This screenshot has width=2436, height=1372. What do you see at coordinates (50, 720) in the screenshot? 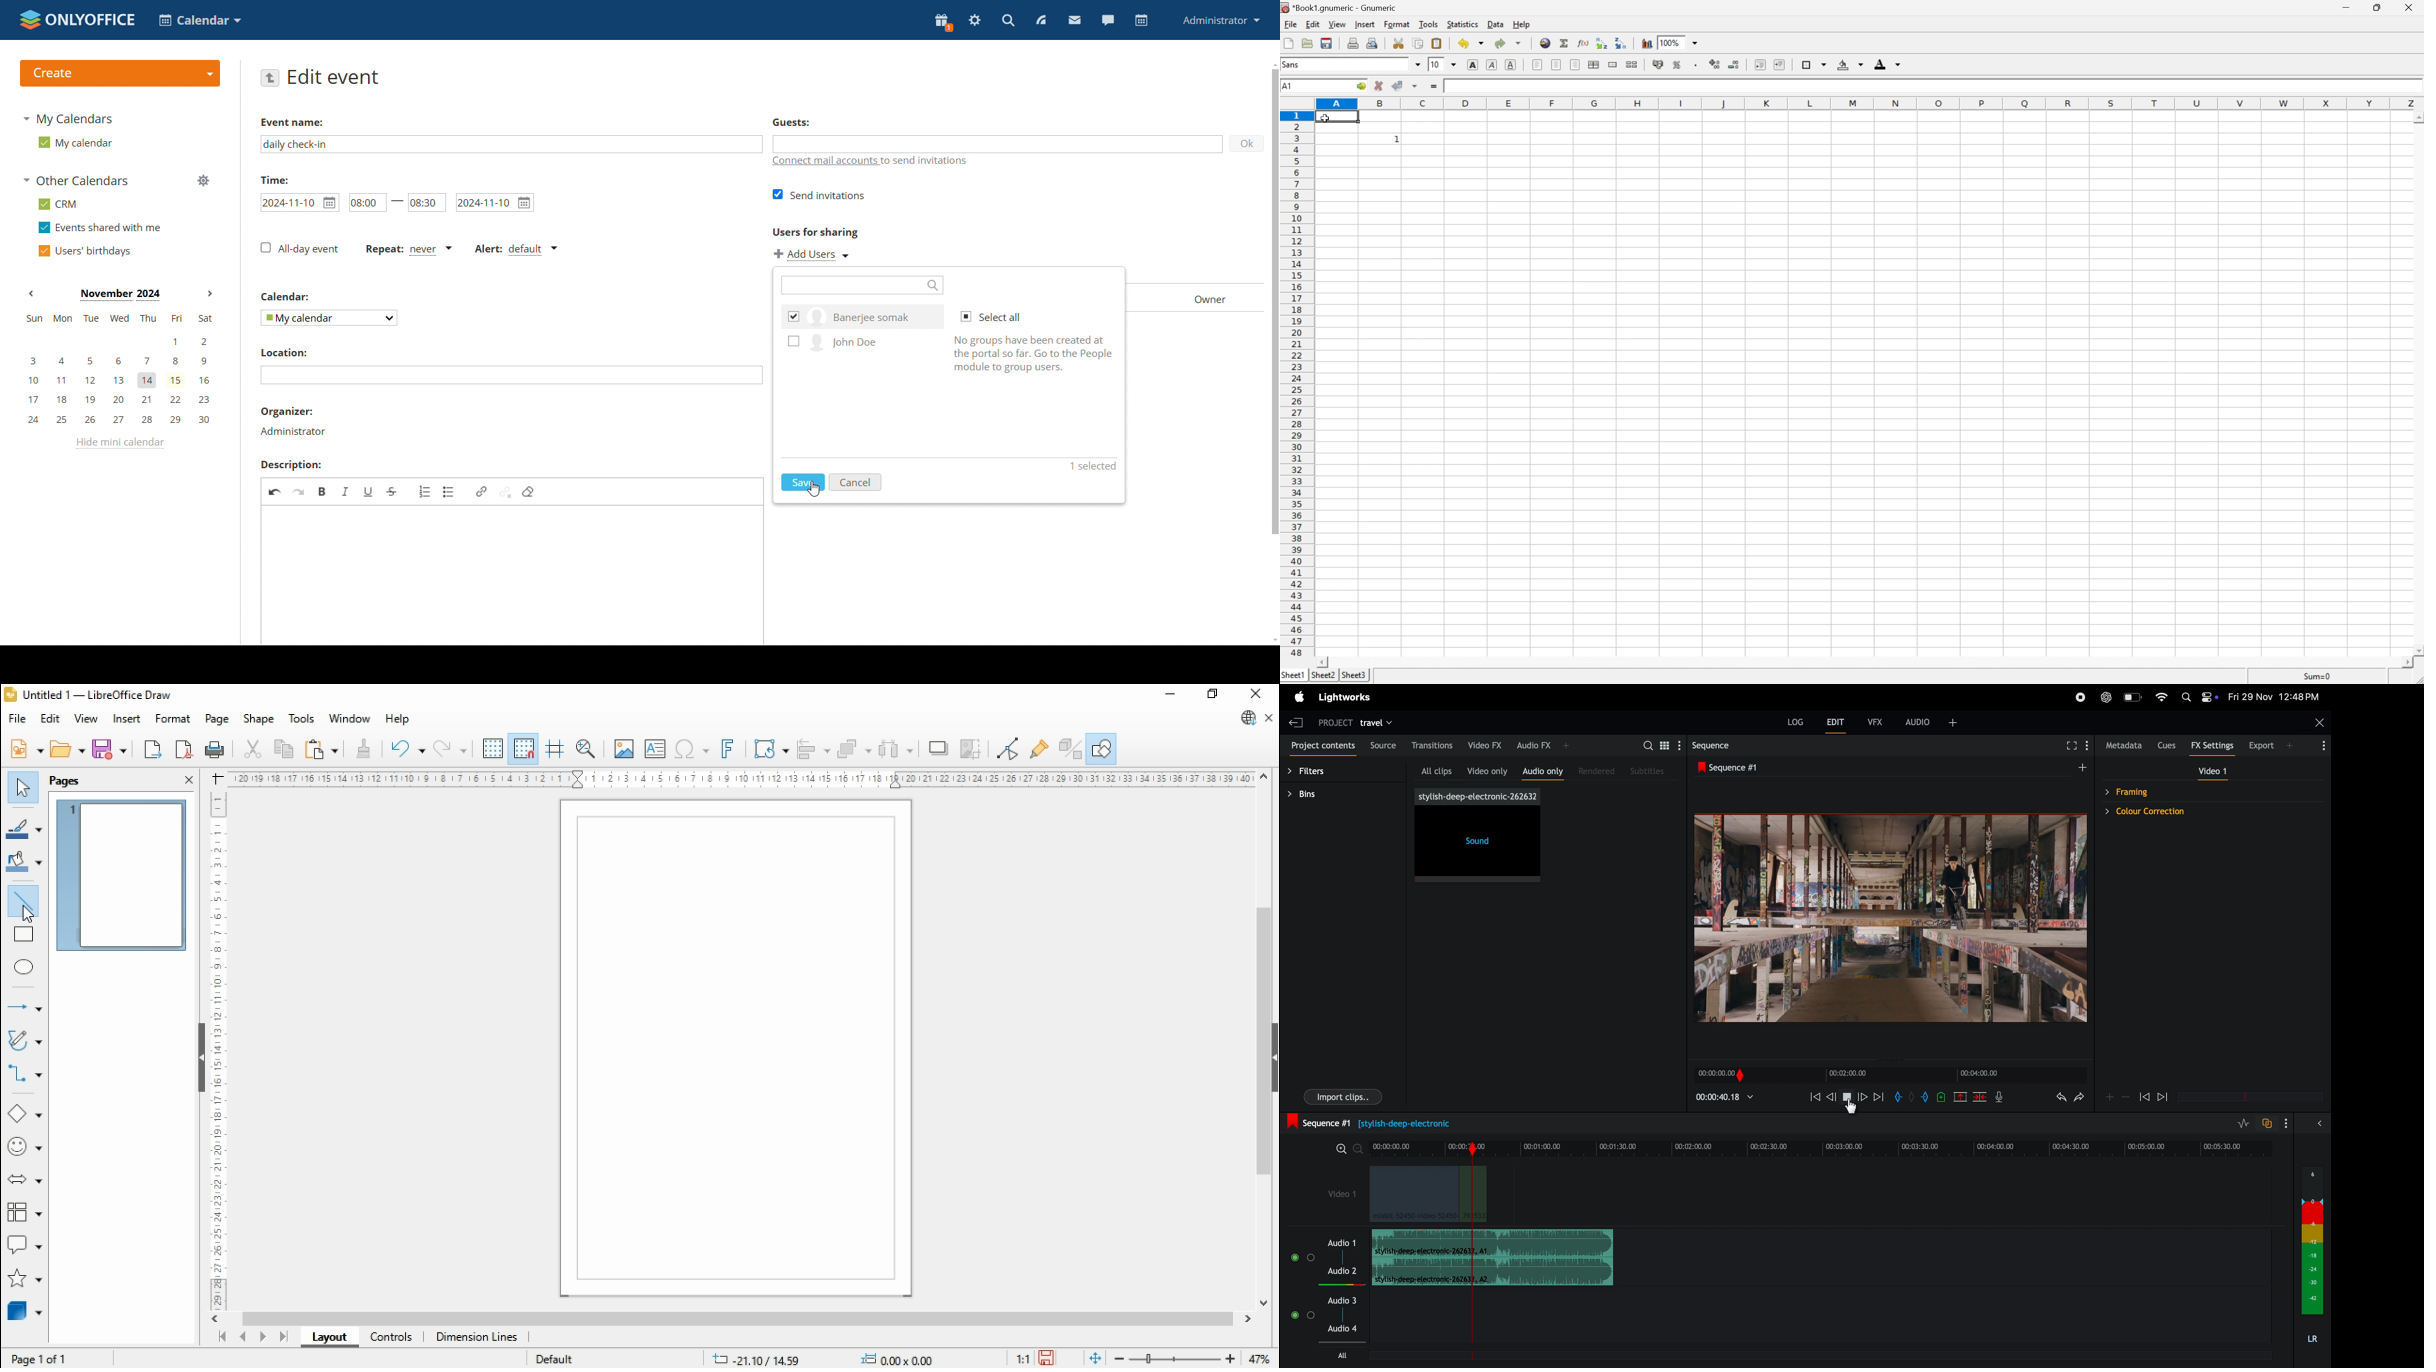
I see `edit` at bounding box center [50, 720].